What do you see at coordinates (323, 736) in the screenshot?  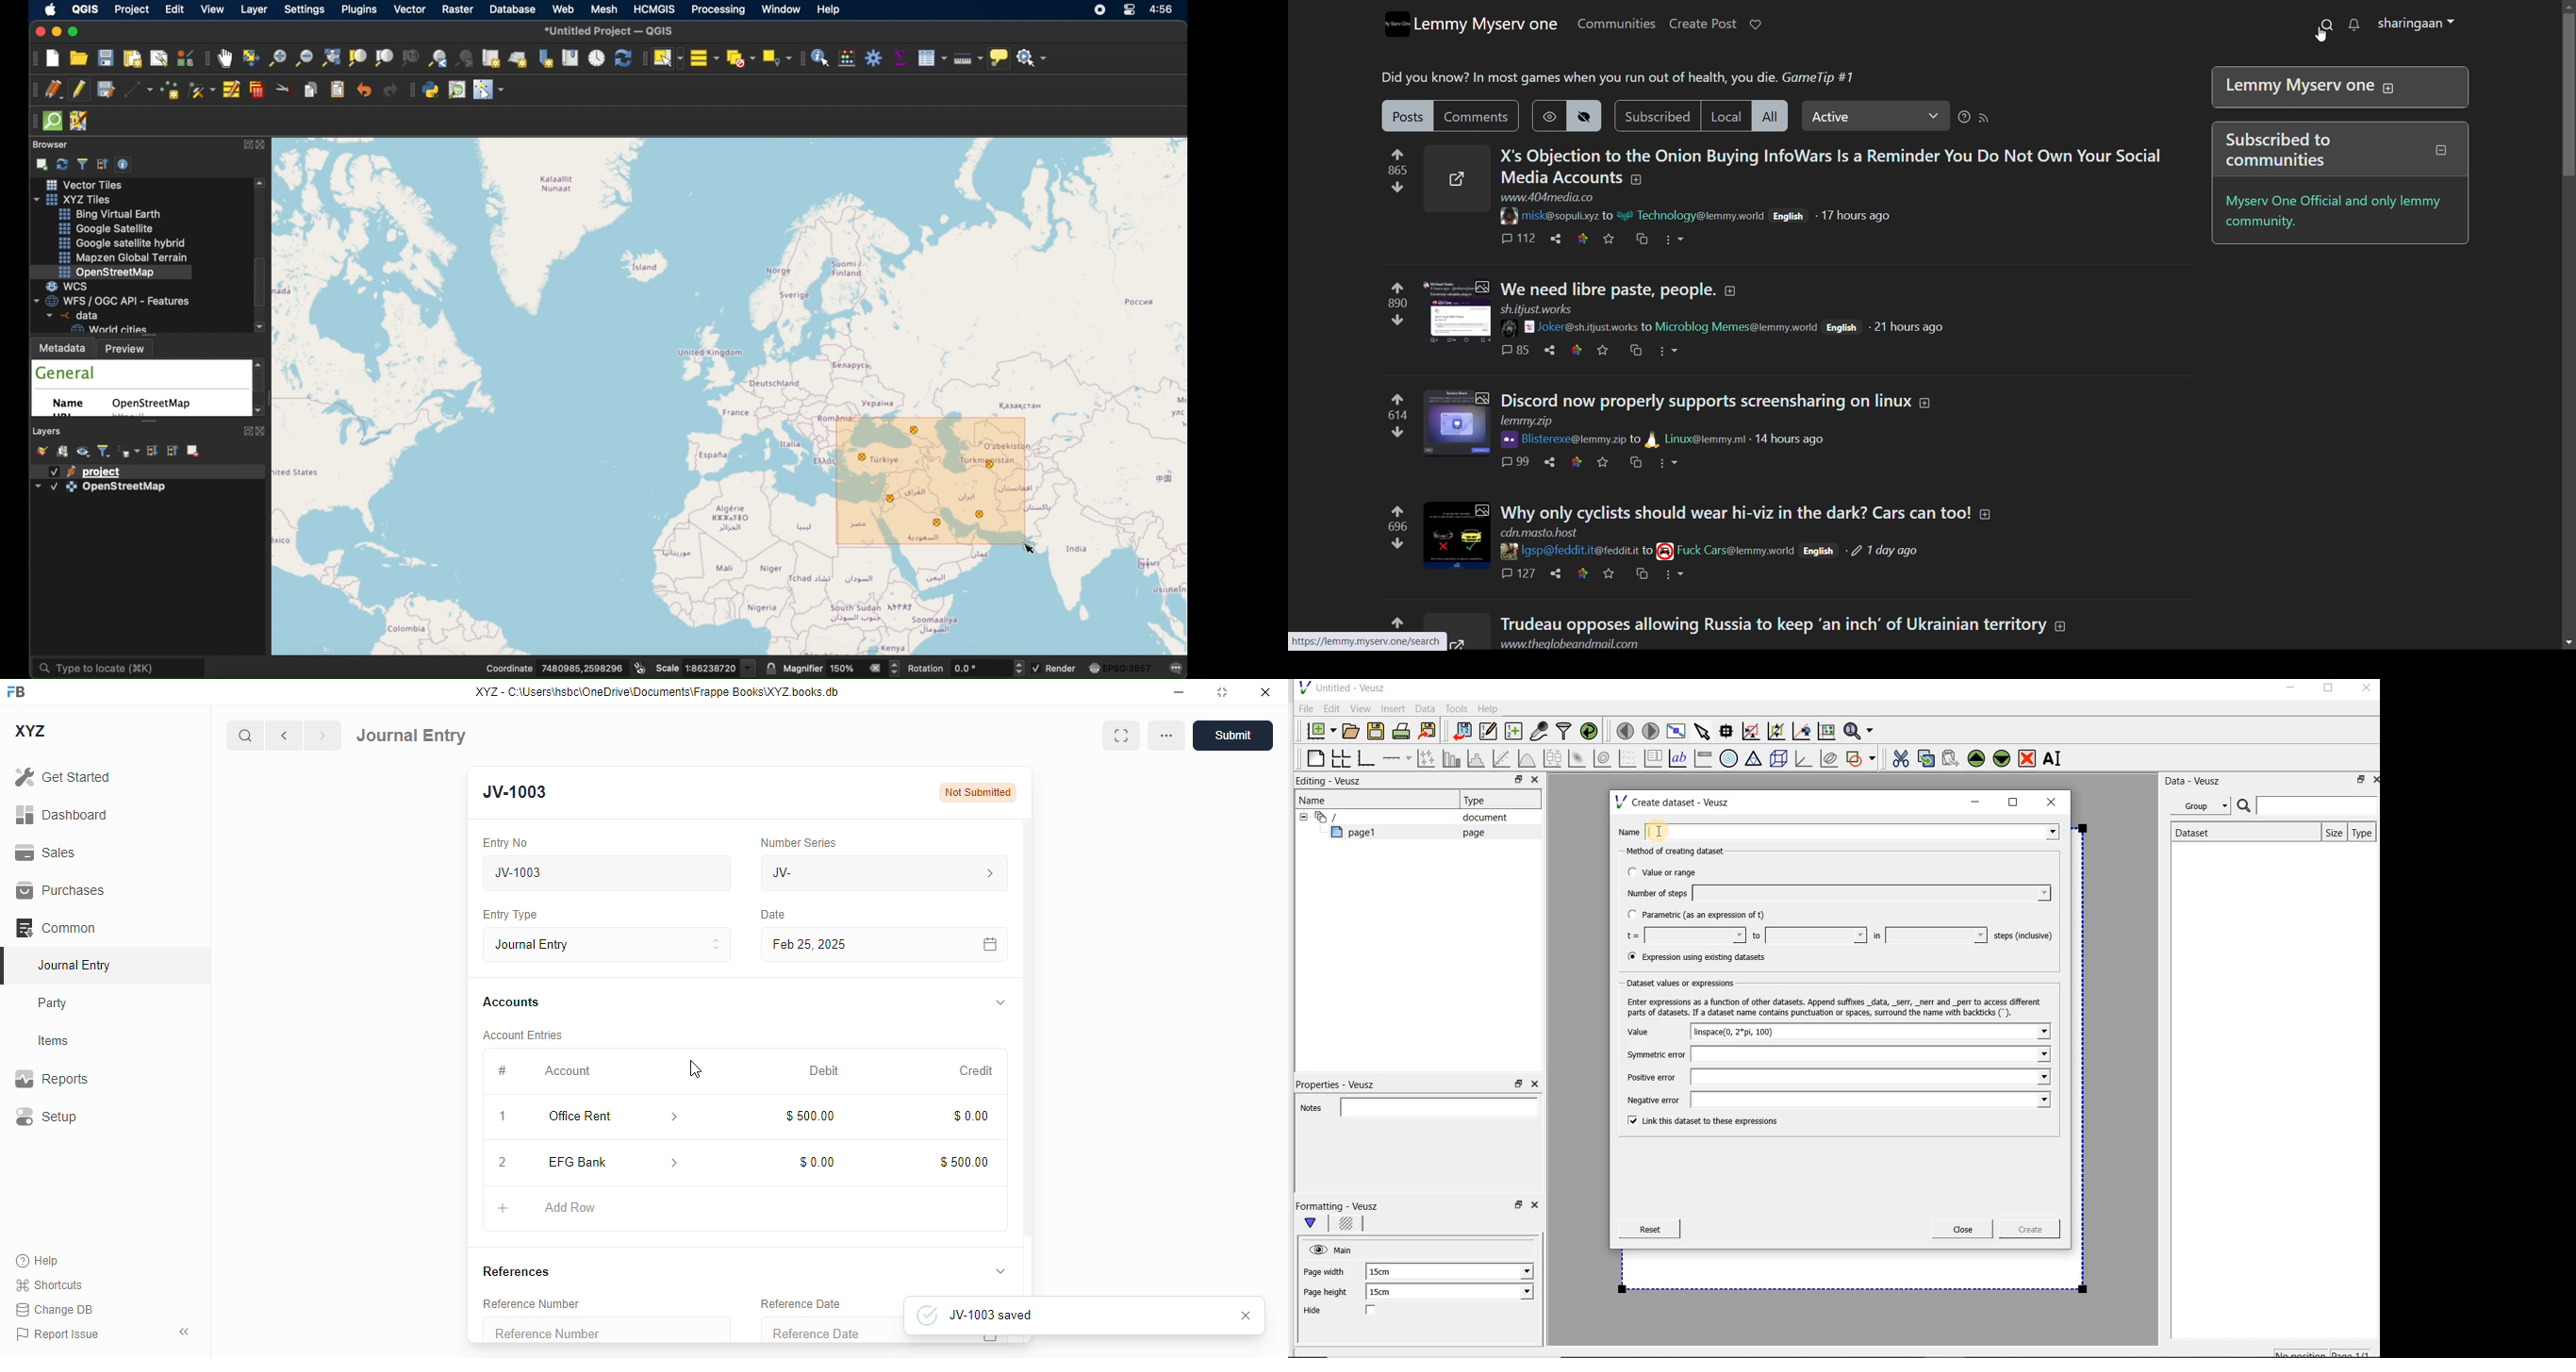 I see `next` at bounding box center [323, 736].